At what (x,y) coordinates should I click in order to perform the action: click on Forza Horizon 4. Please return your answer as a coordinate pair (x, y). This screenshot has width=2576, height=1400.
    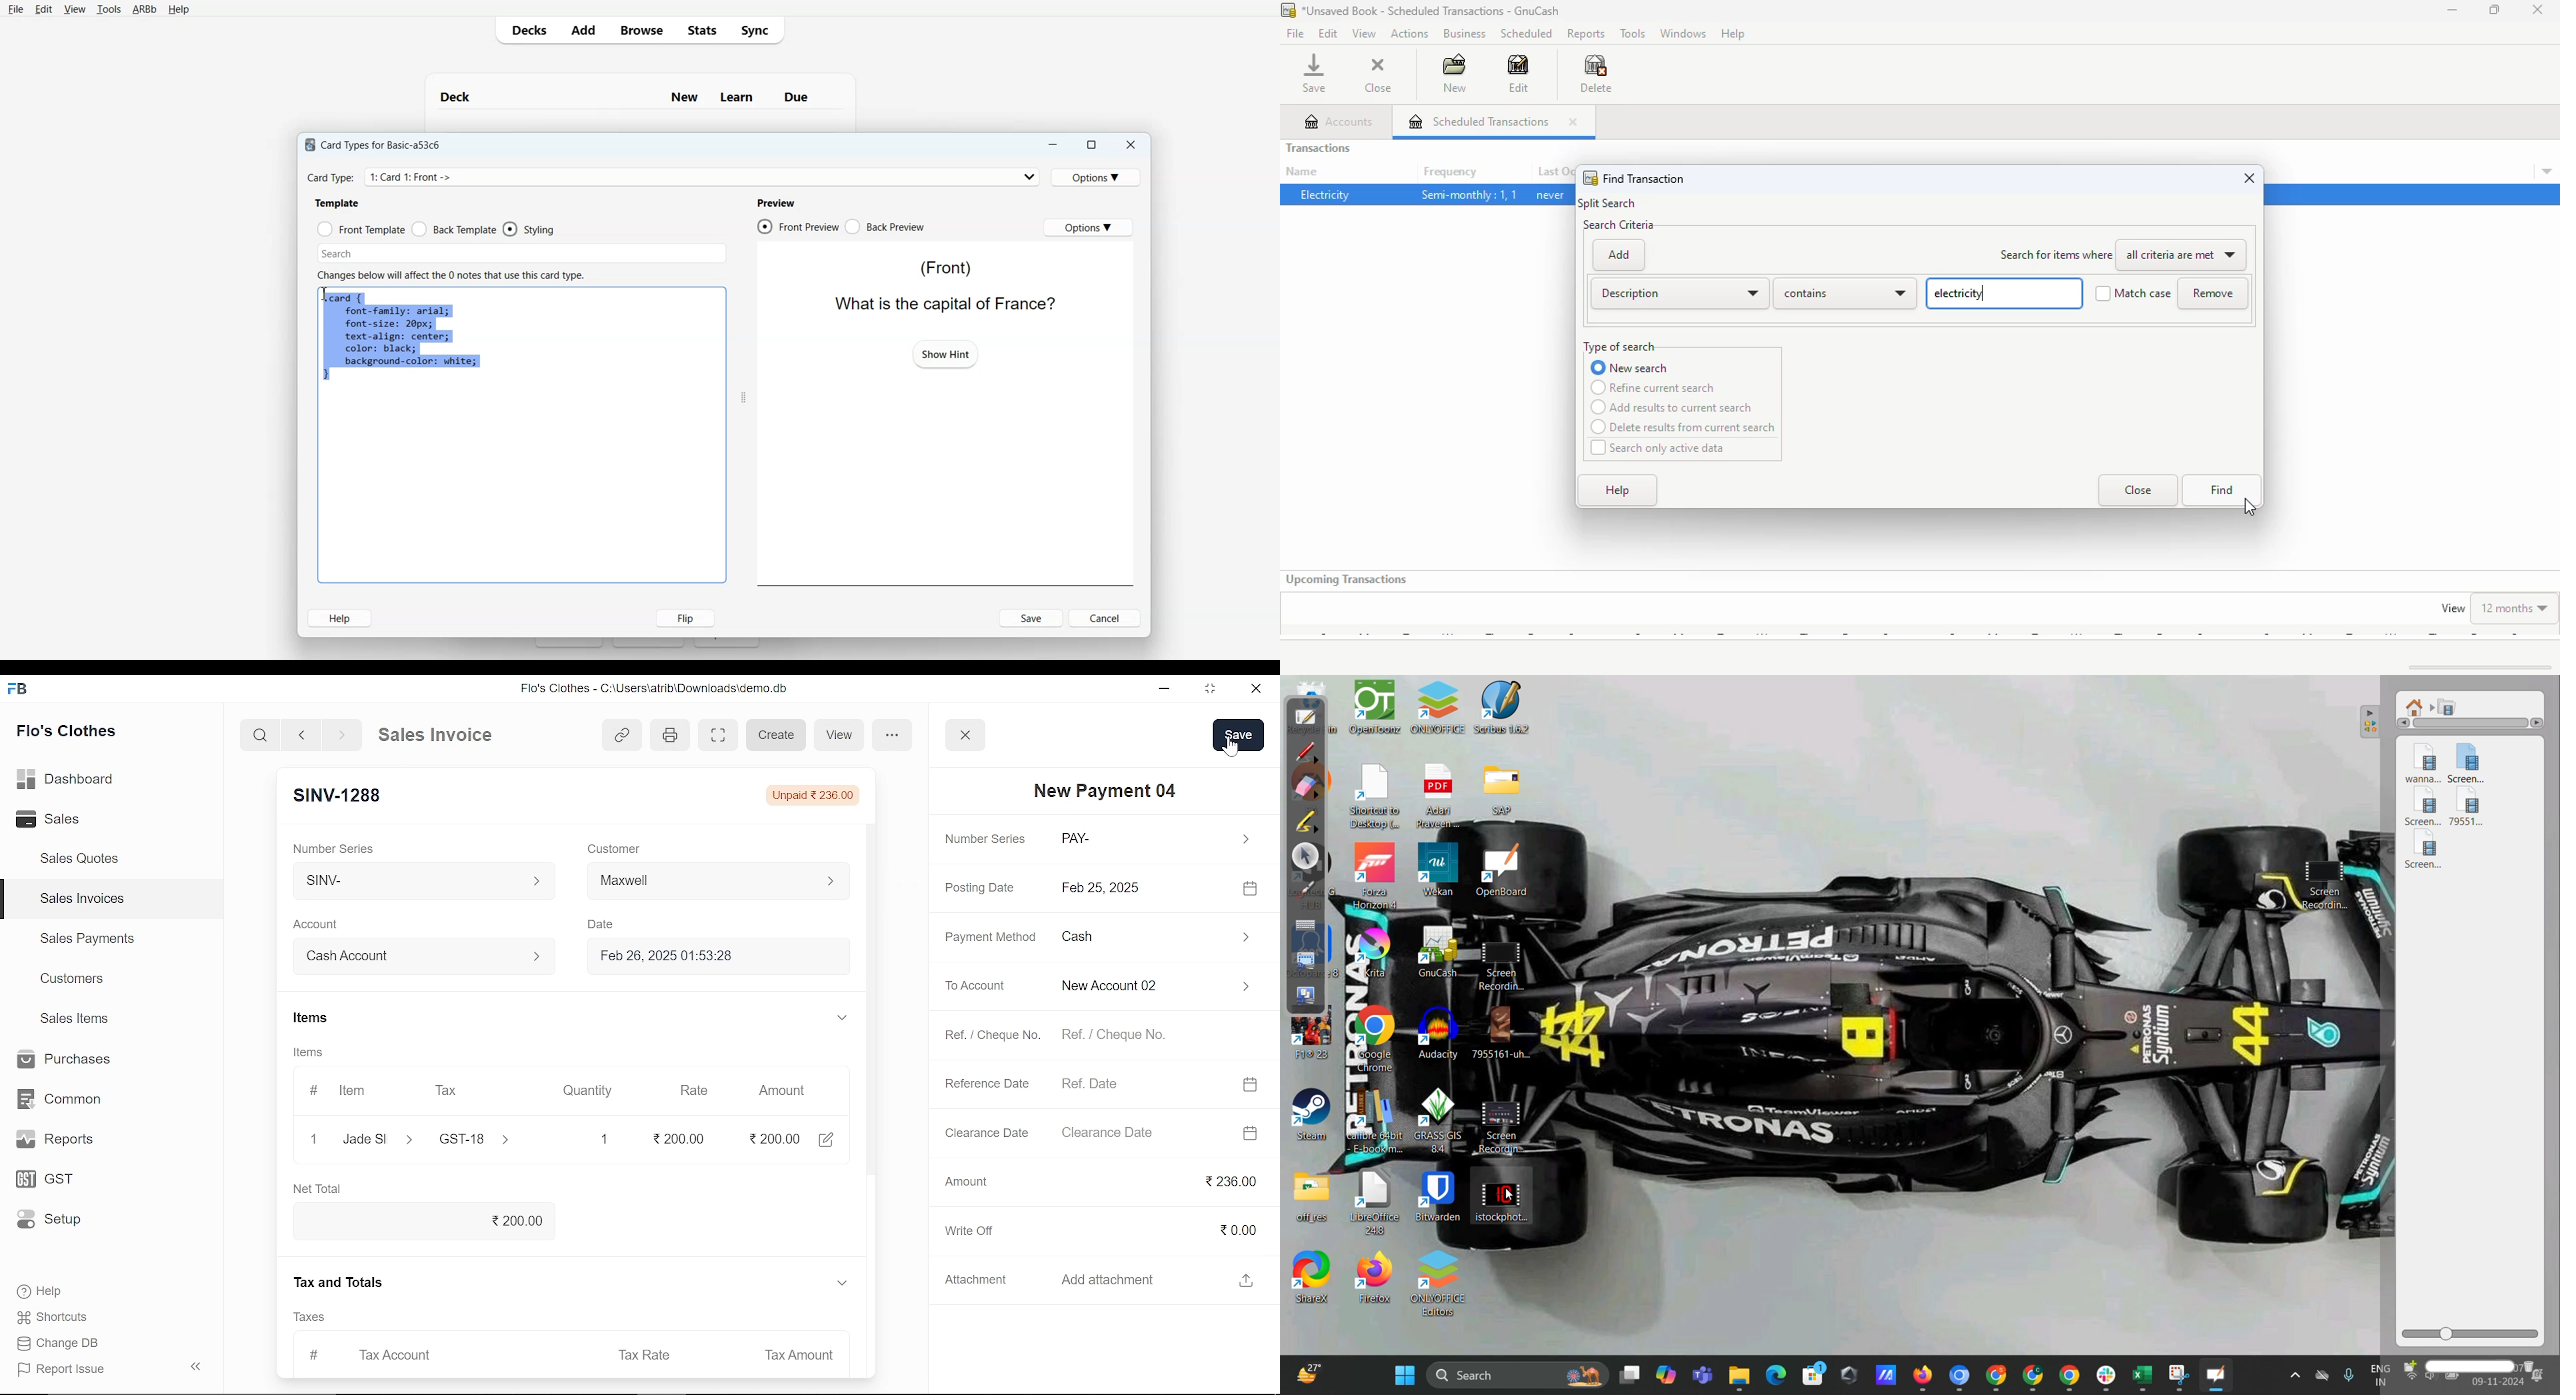
    Looking at the image, I should click on (1376, 876).